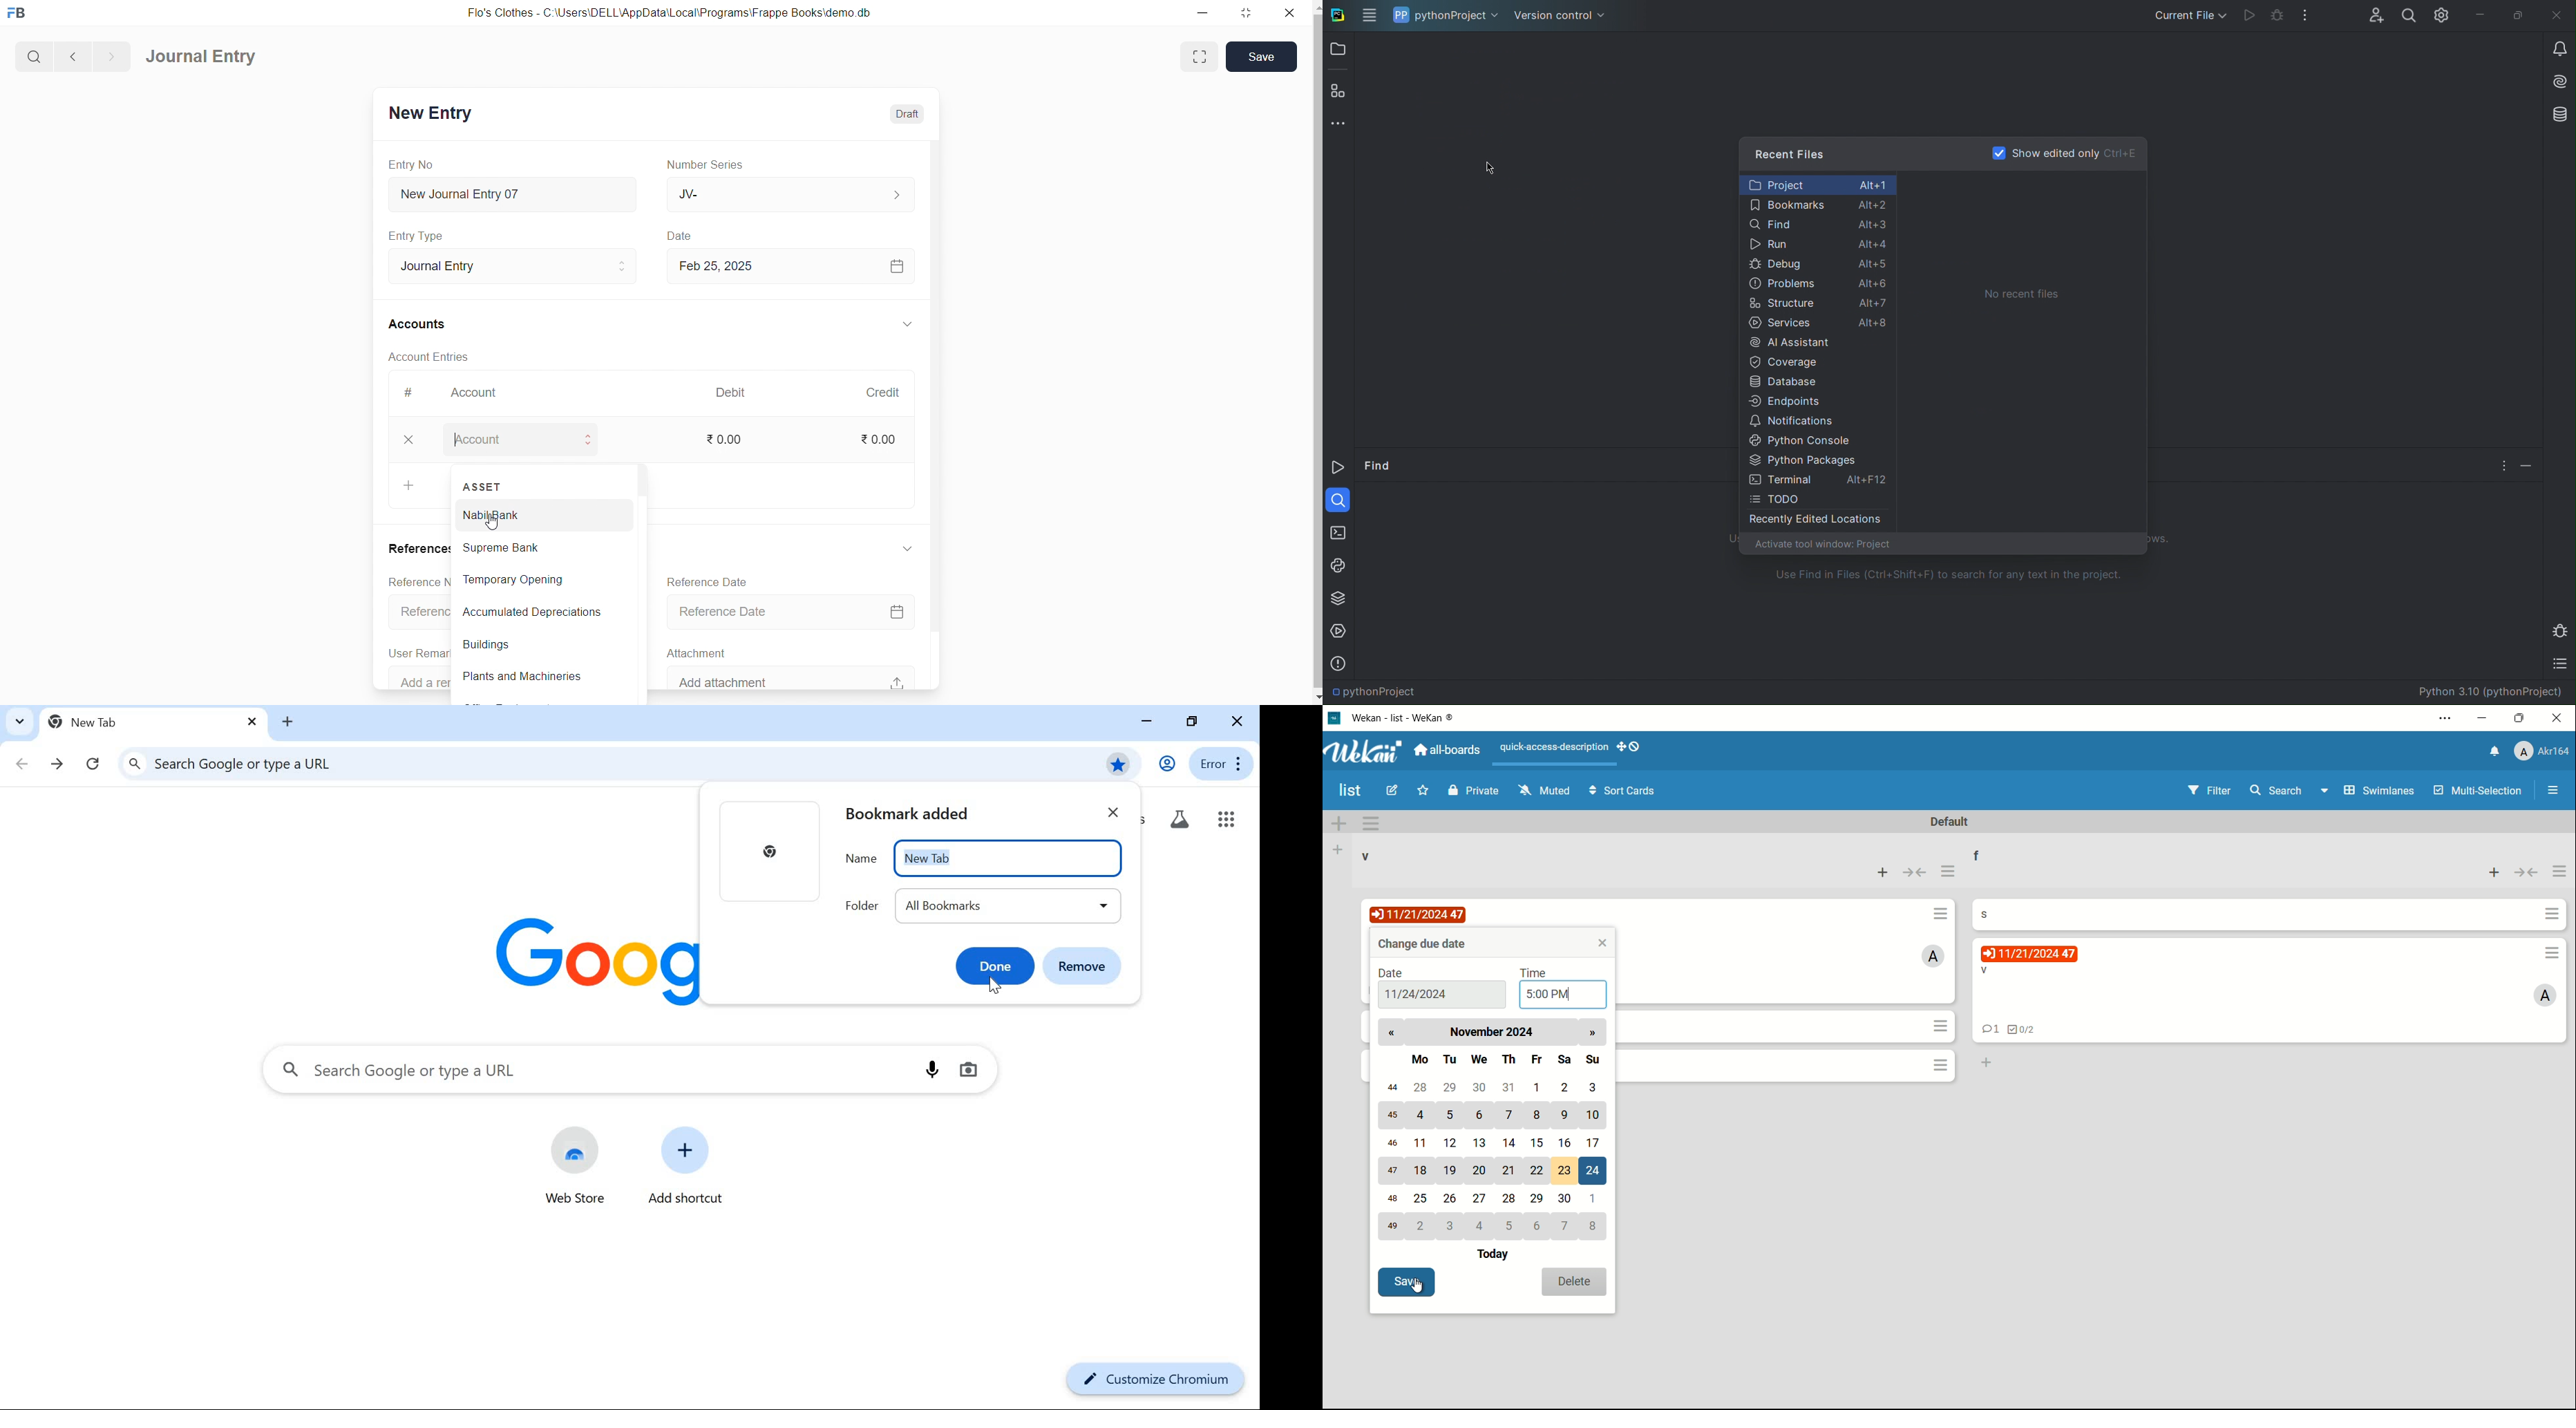  I want to click on 27, so click(1482, 1197).